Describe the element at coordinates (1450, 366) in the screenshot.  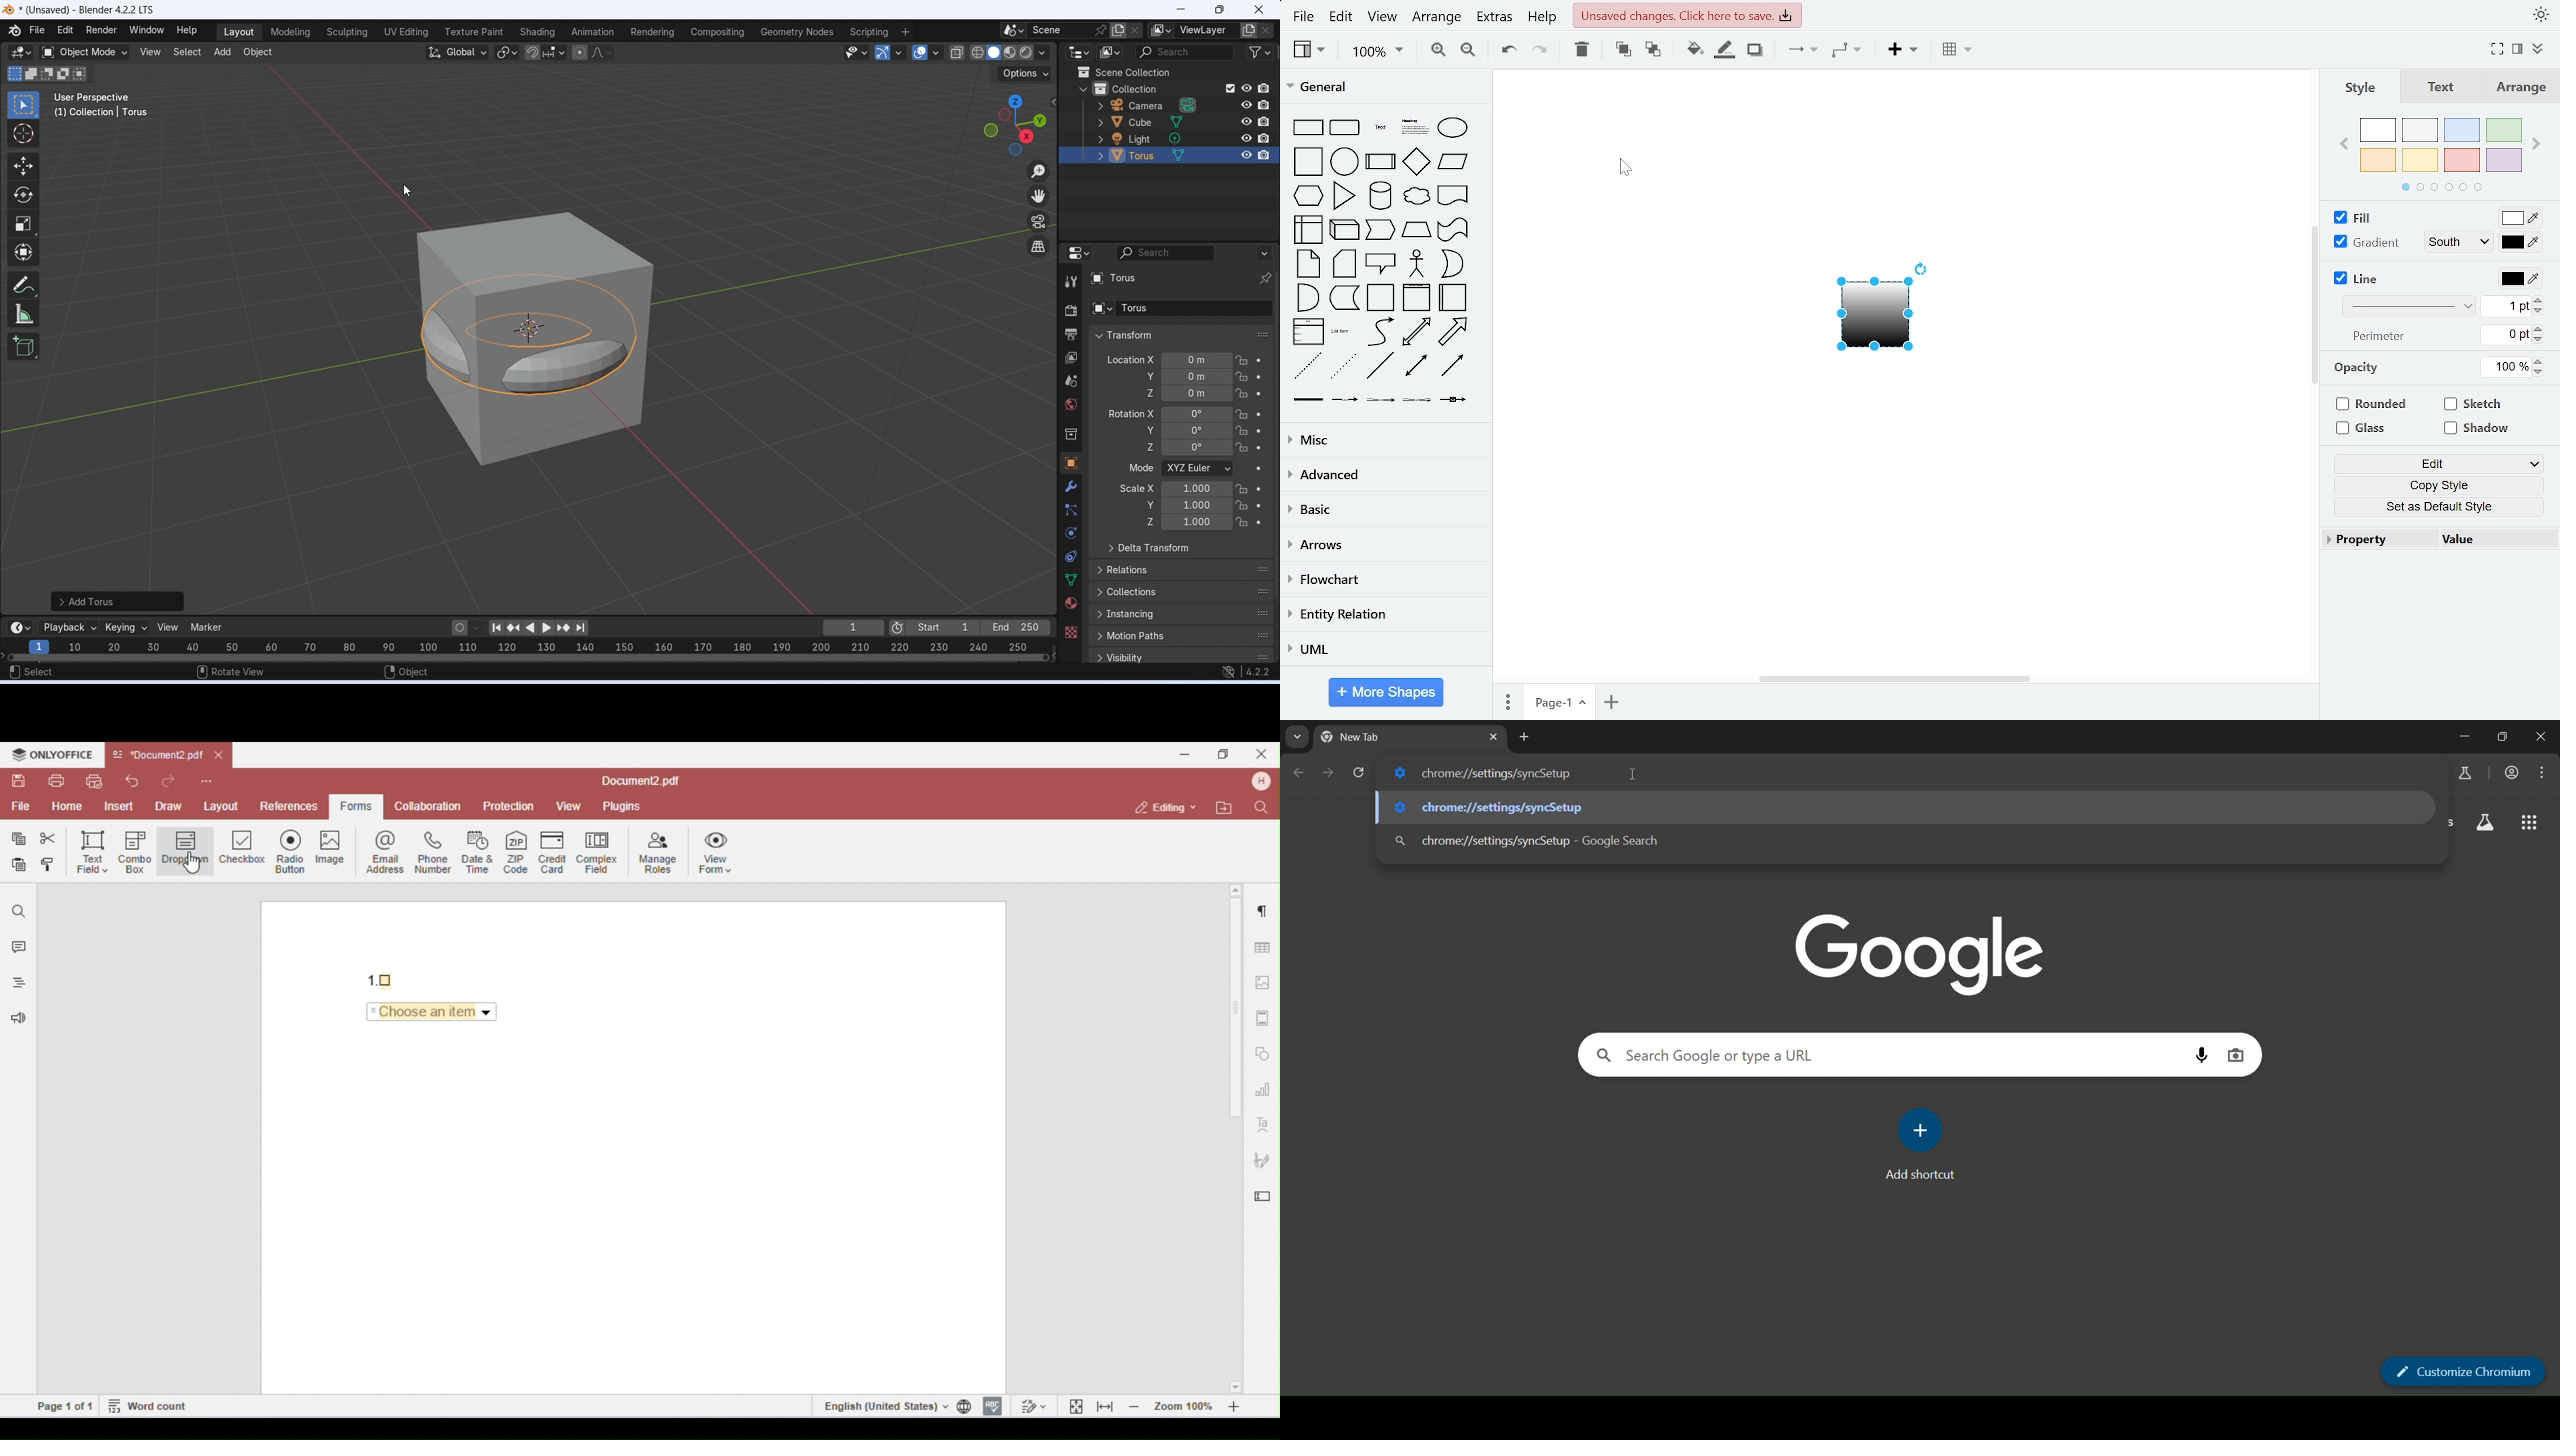
I see `general shapes` at that location.